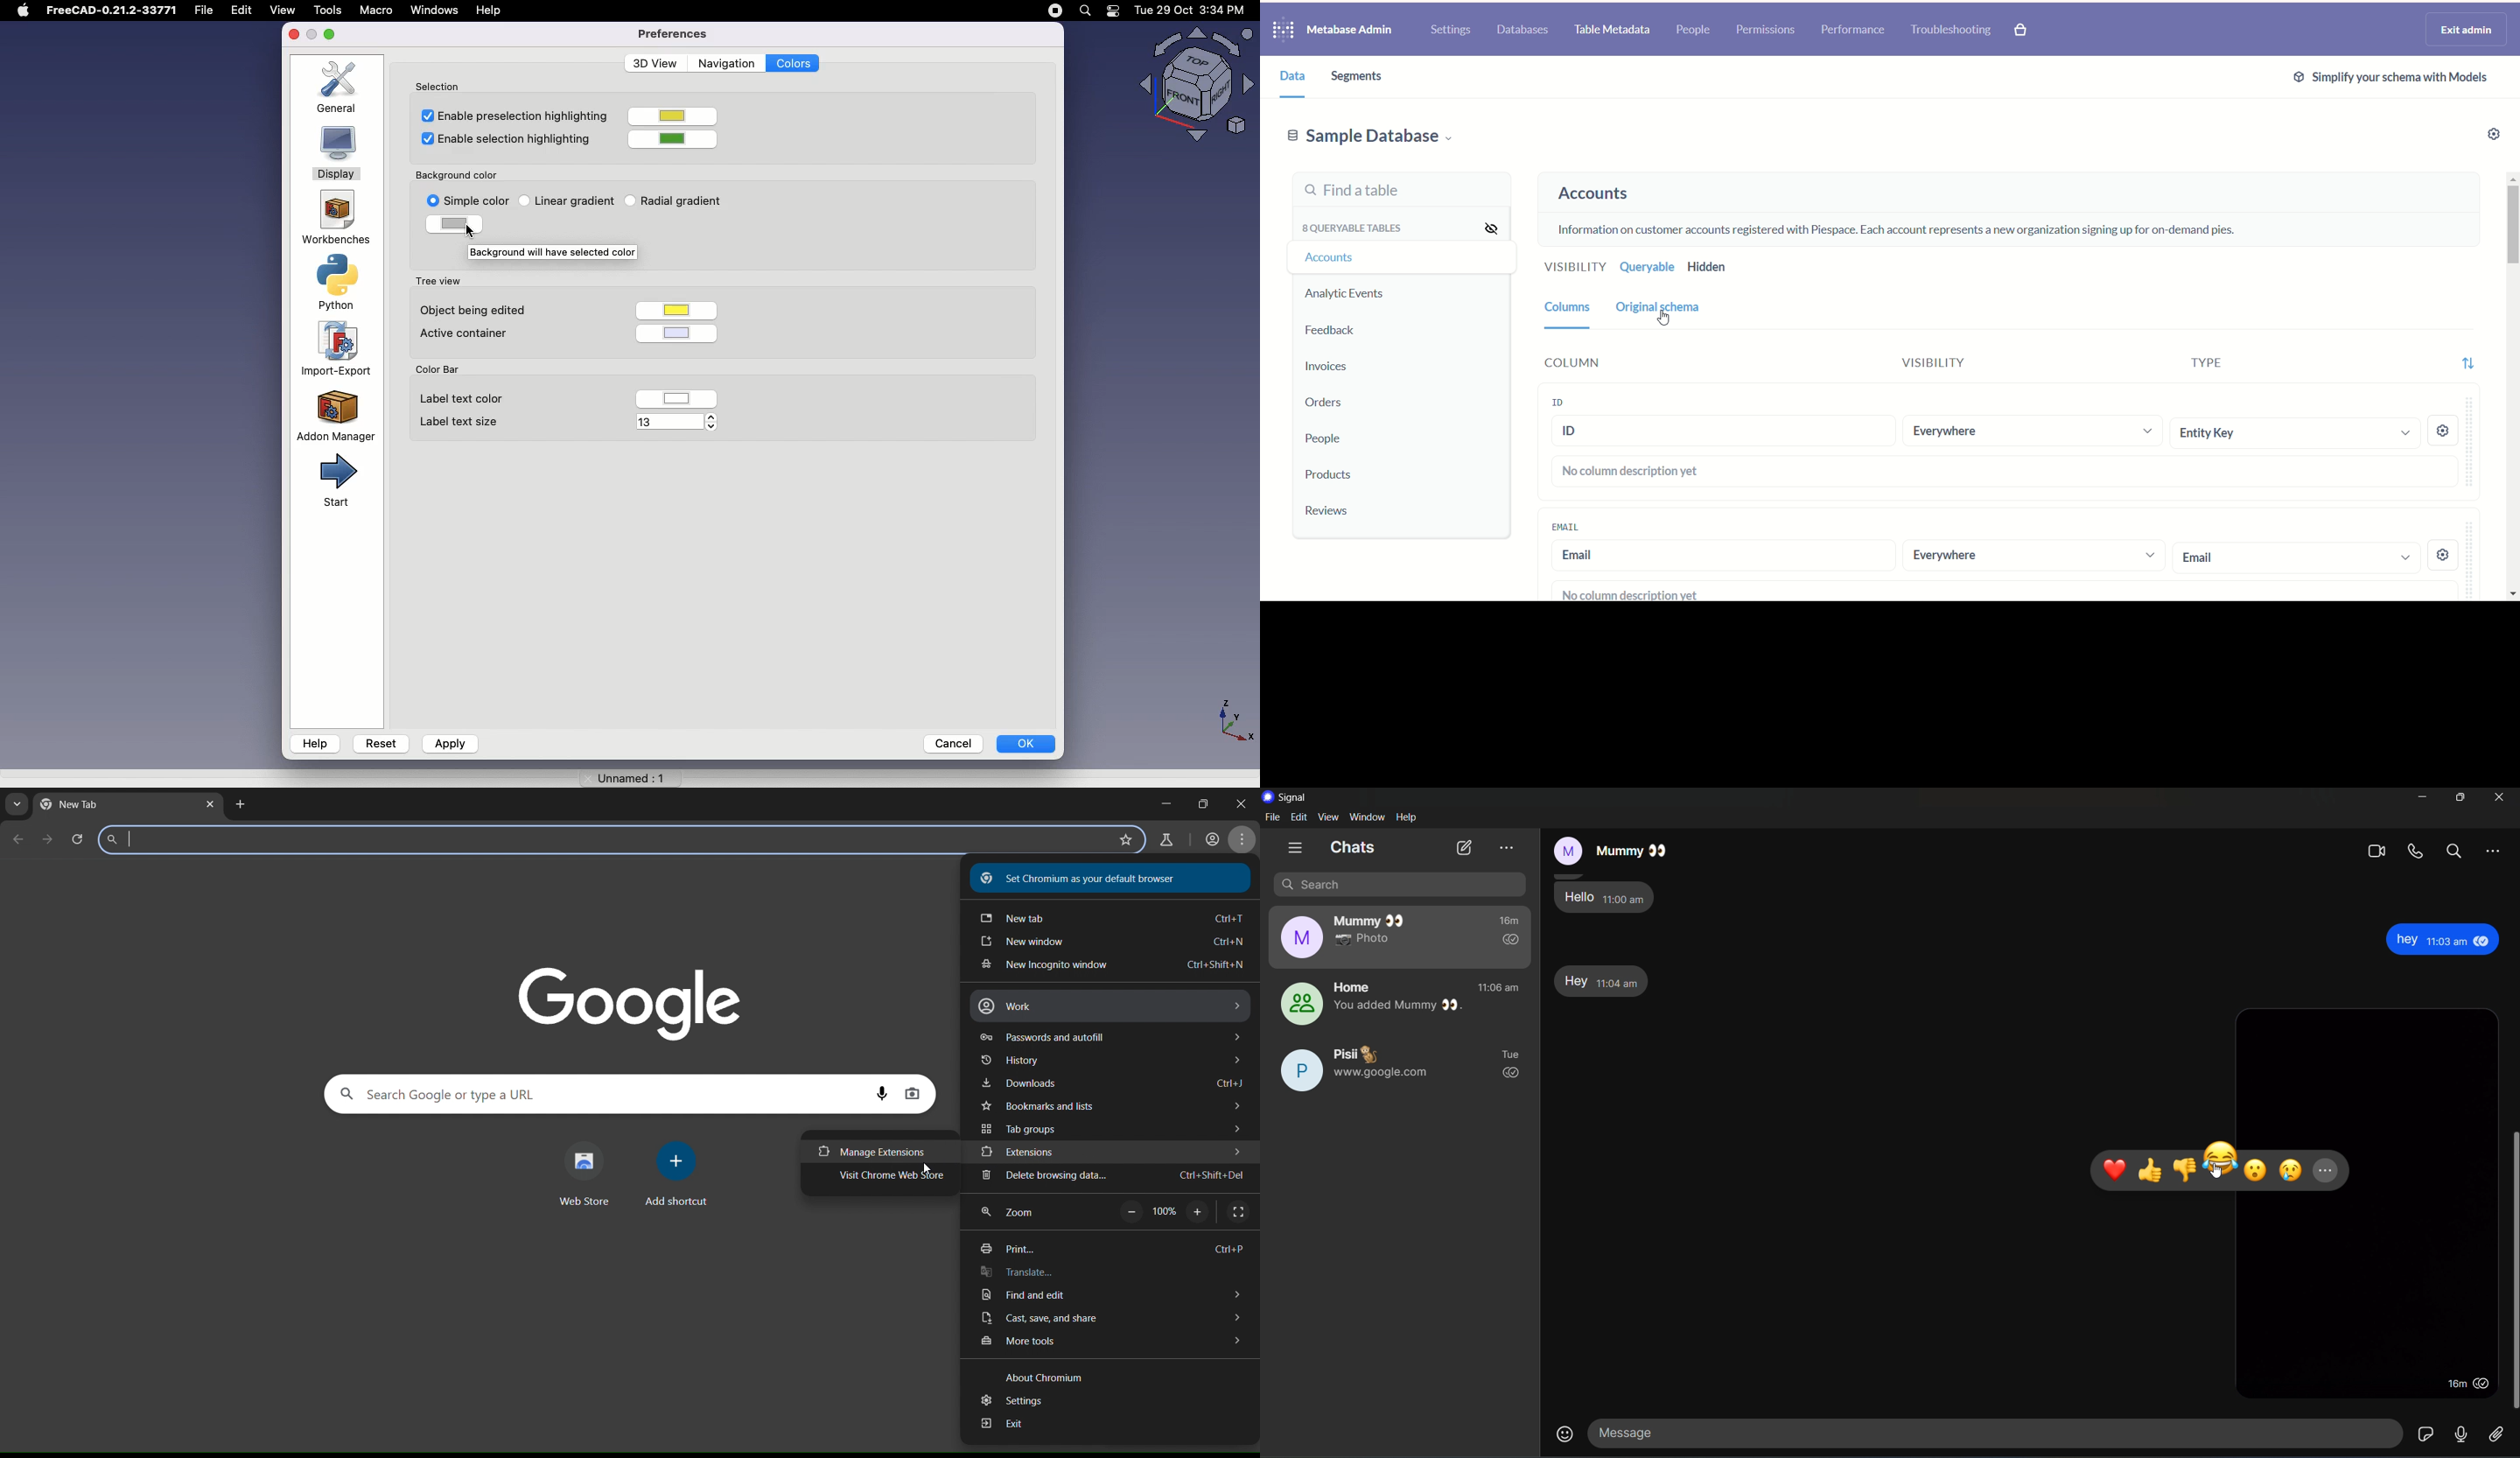 Image resolution: width=2520 pixels, height=1484 pixels. I want to click on metabase admins, so click(1349, 30).